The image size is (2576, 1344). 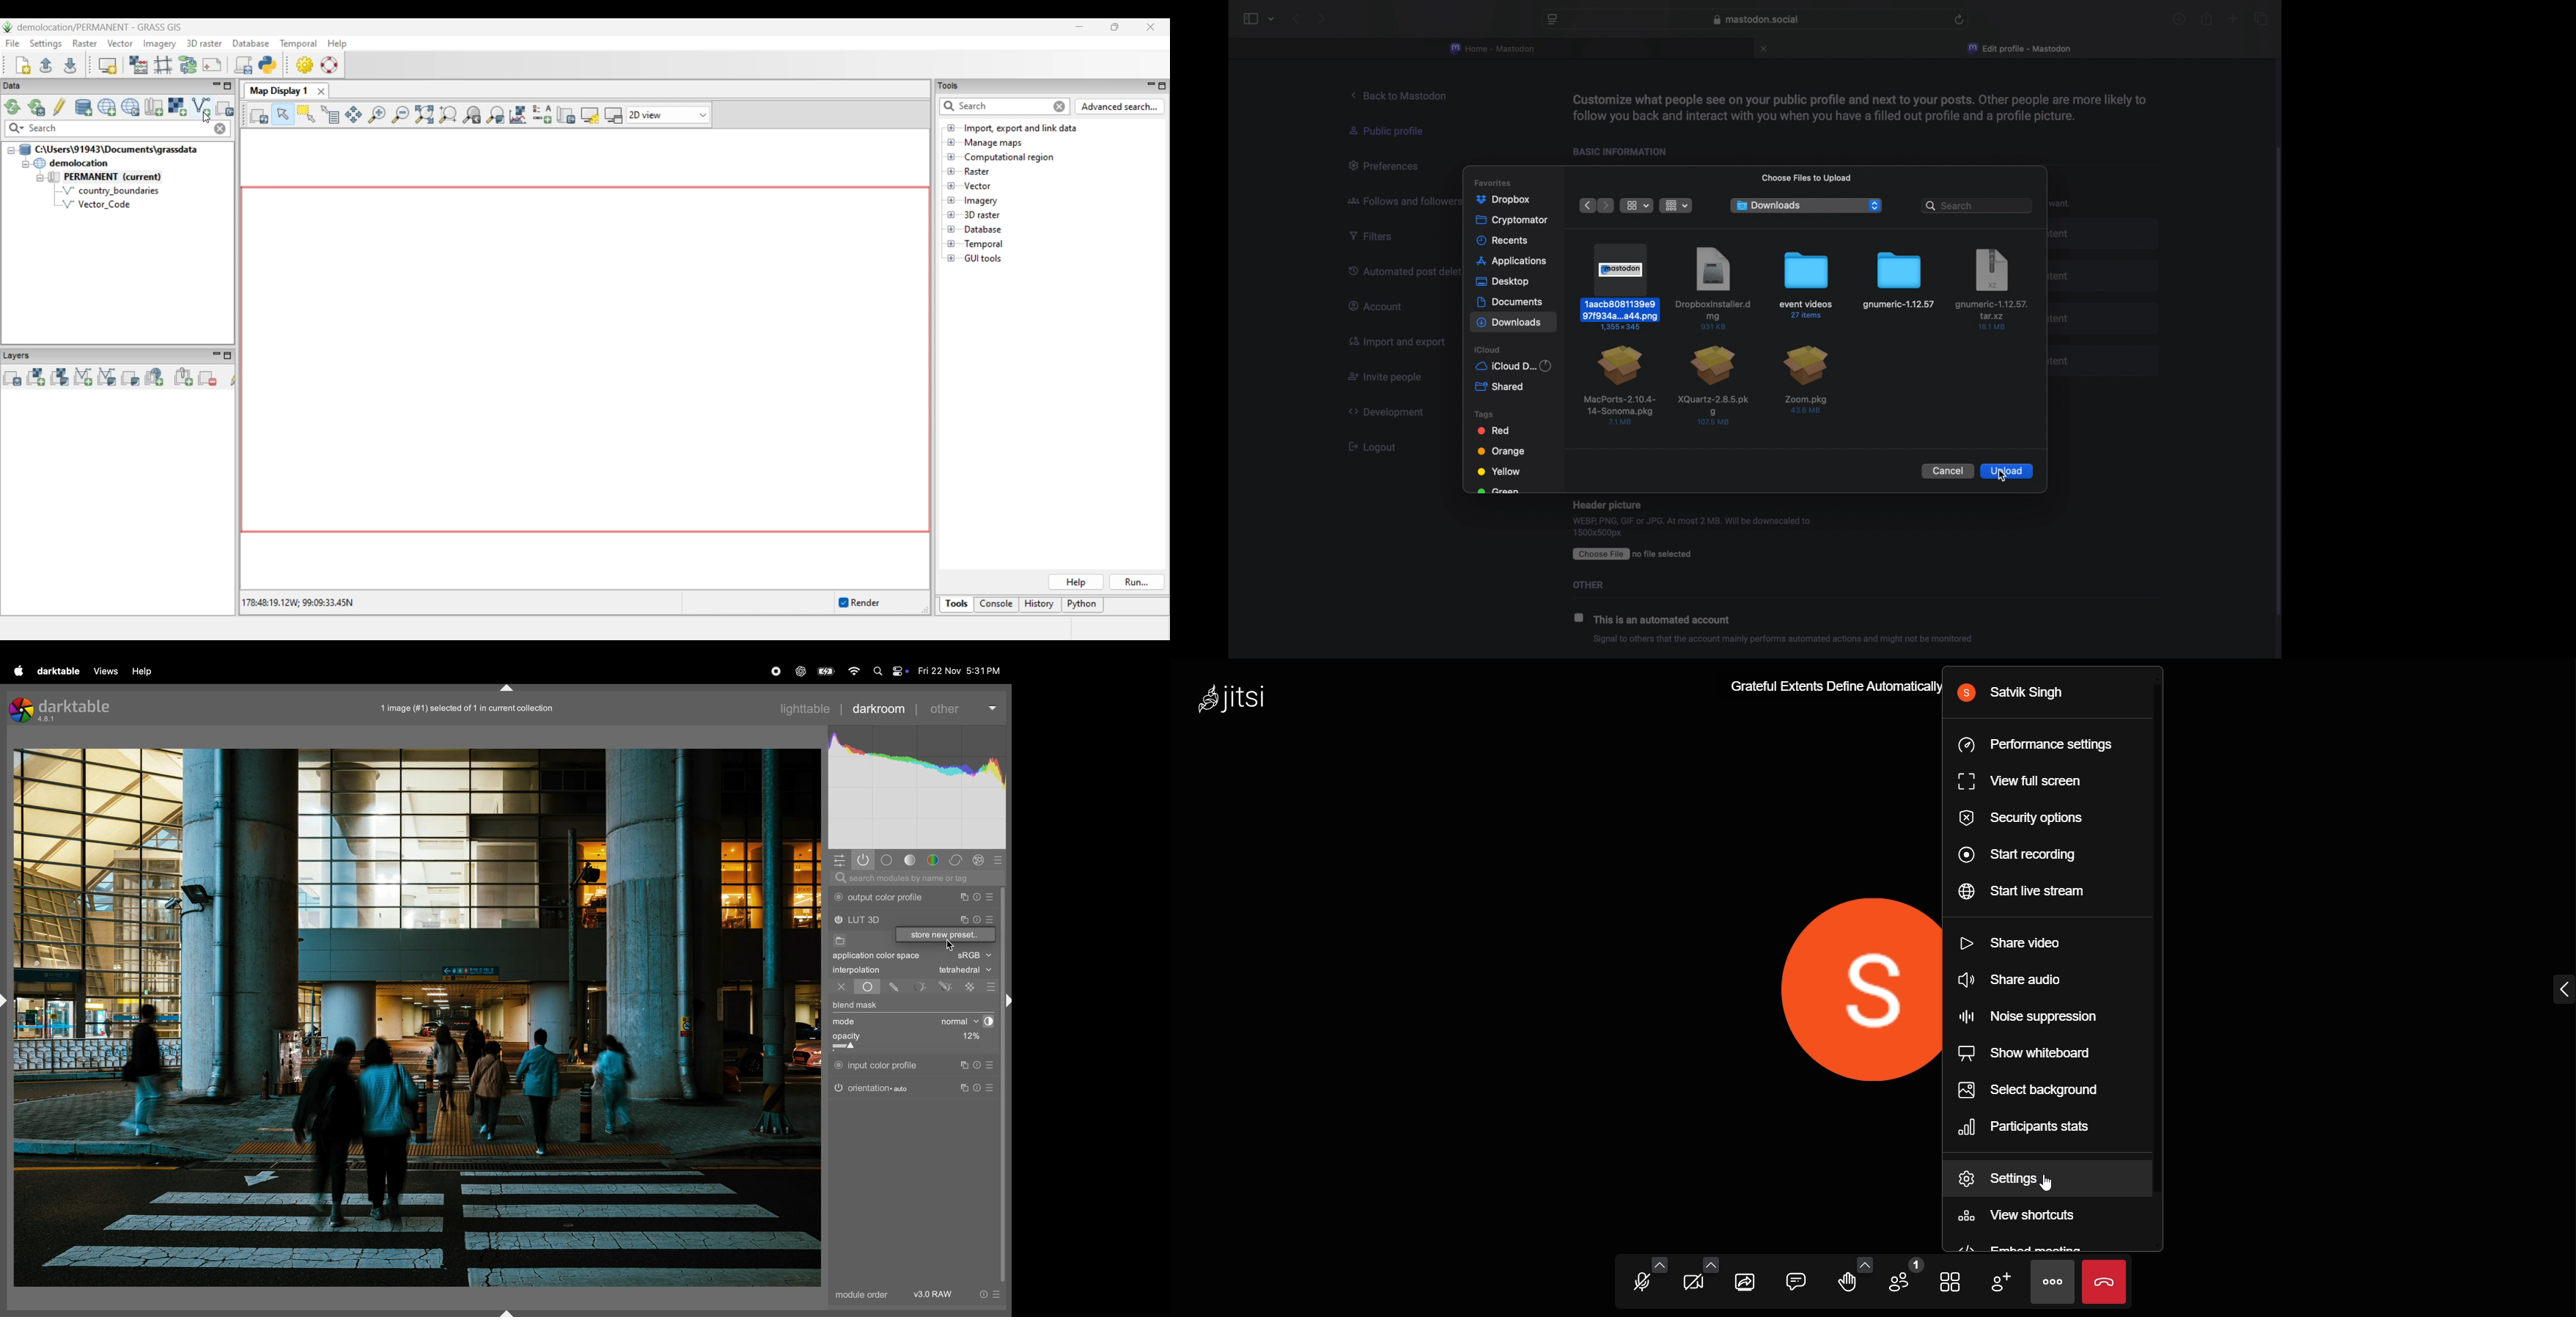 What do you see at coordinates (1502, 451) in the screenshot?
I see `Orange` at bounding box center [1502, 451].